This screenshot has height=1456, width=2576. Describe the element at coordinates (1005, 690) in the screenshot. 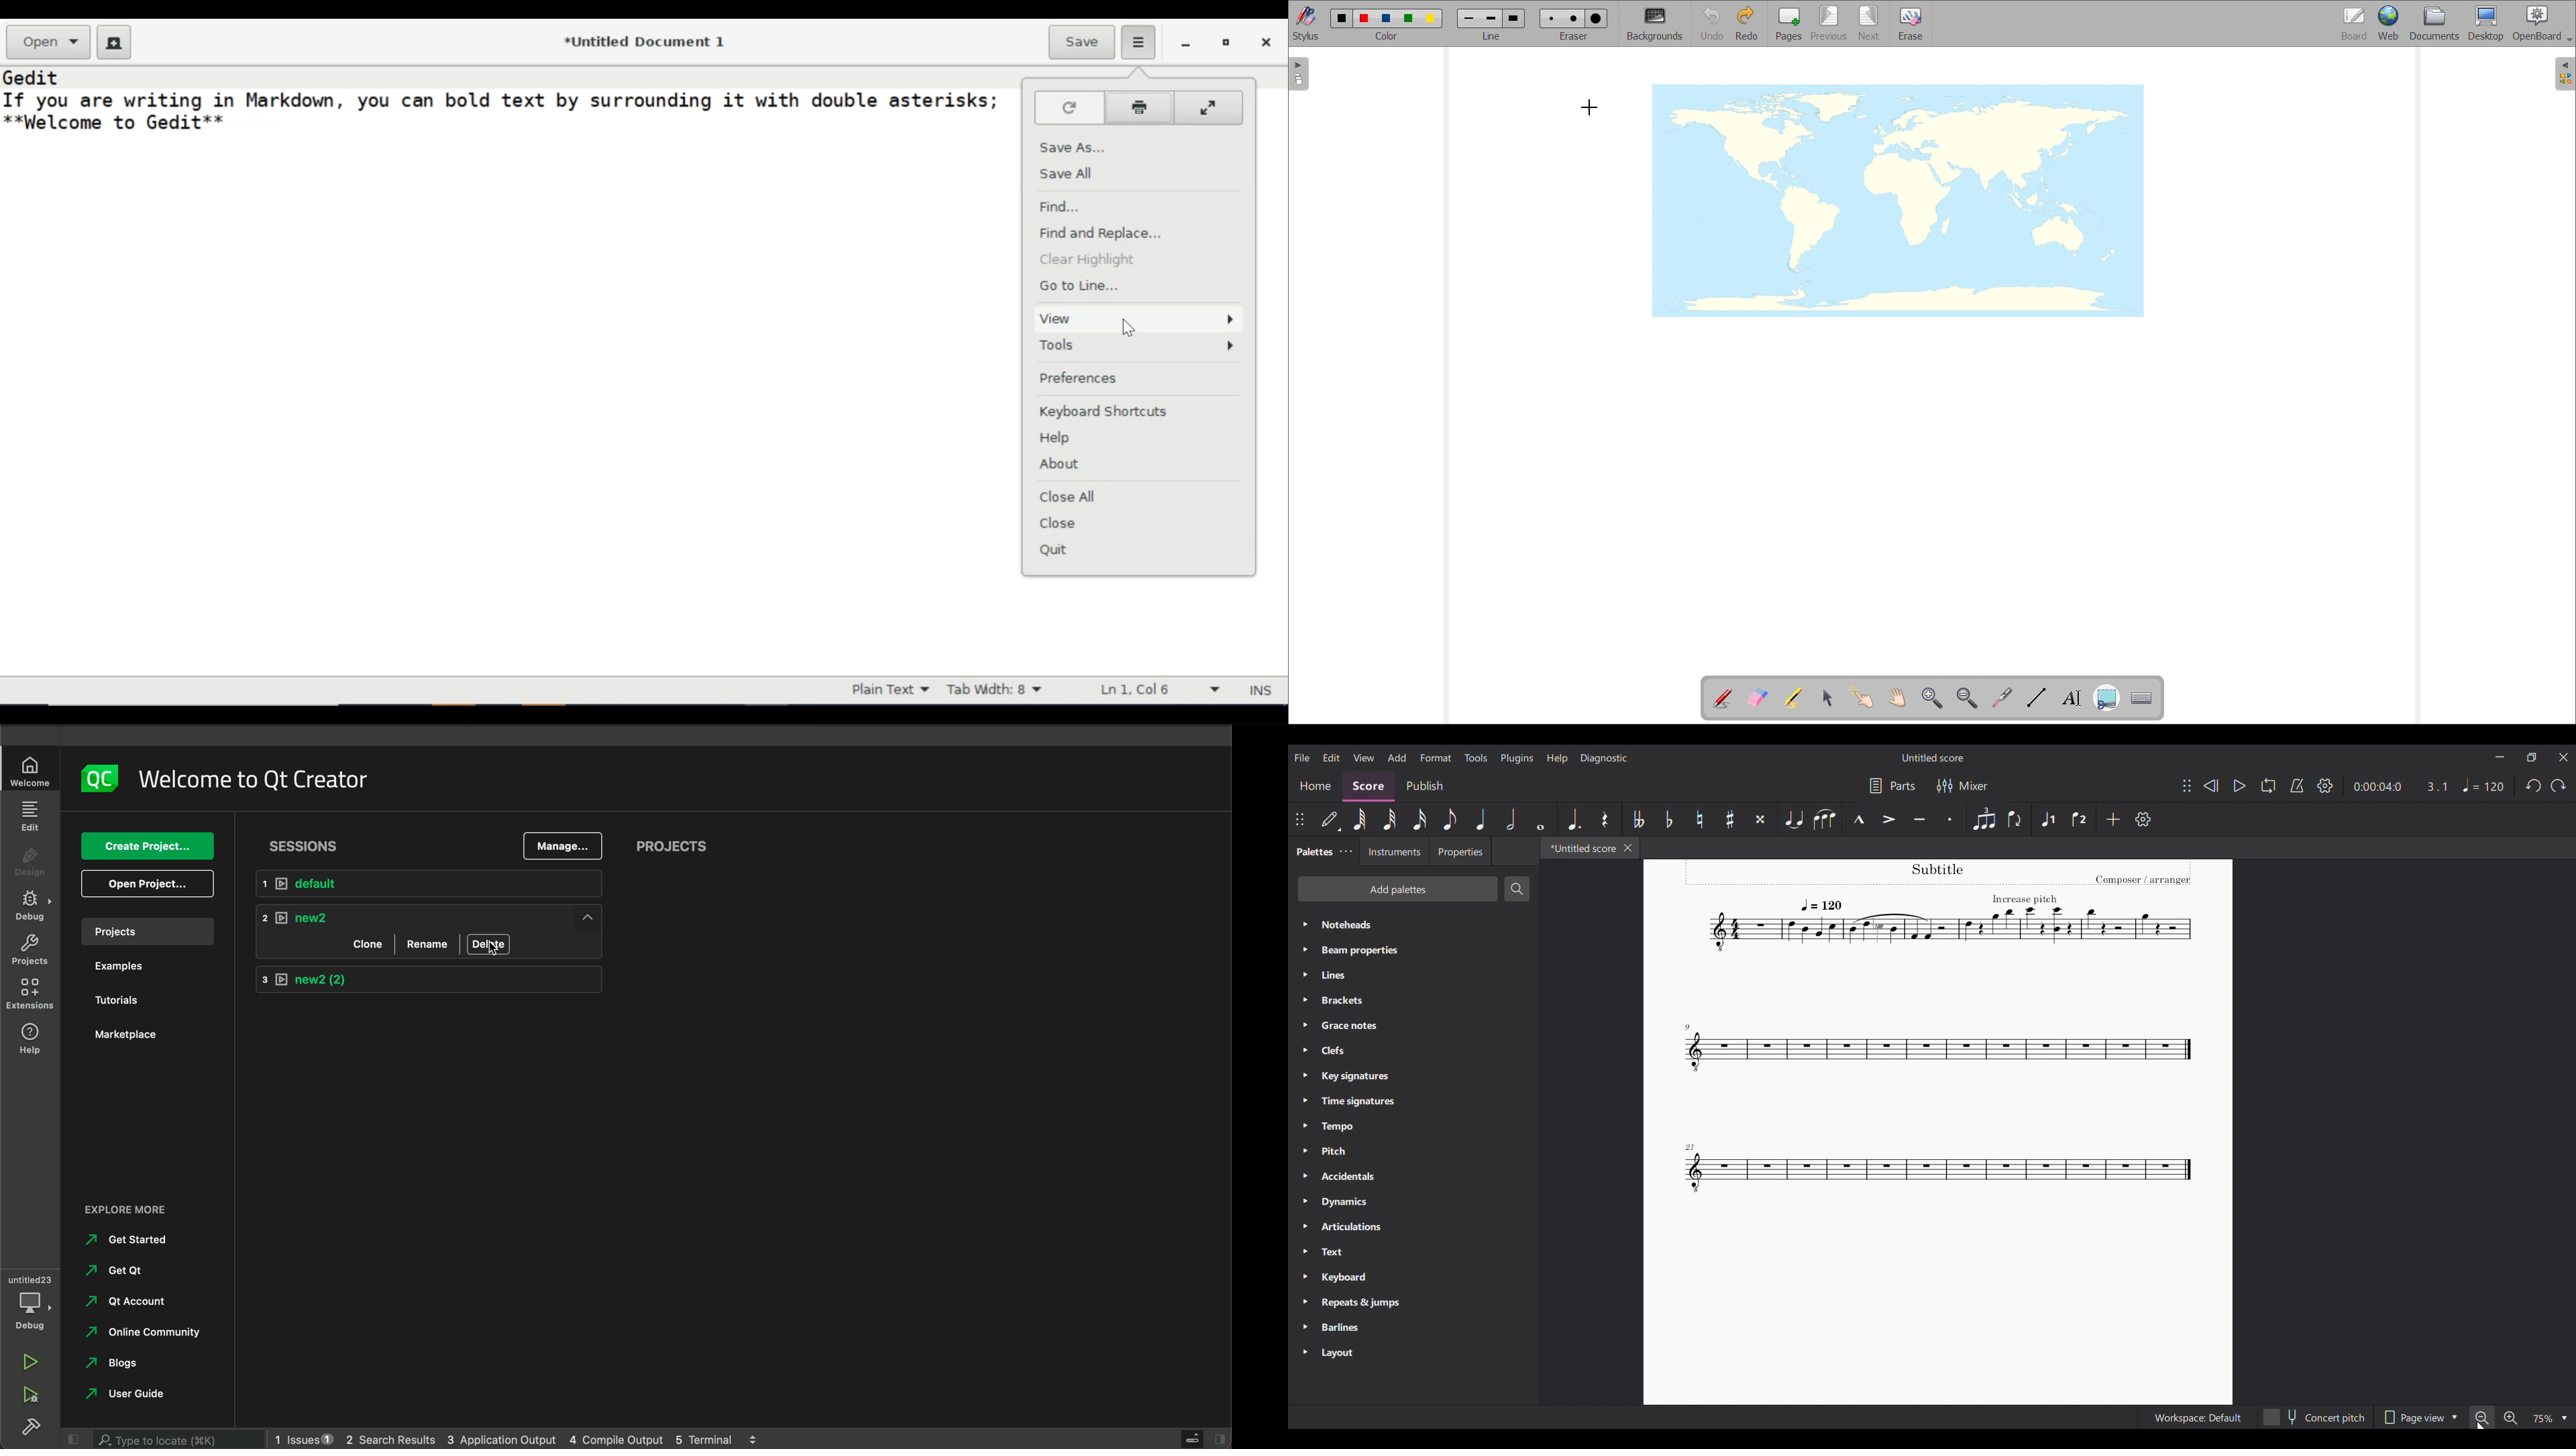

I see `Tab Width` at that location.